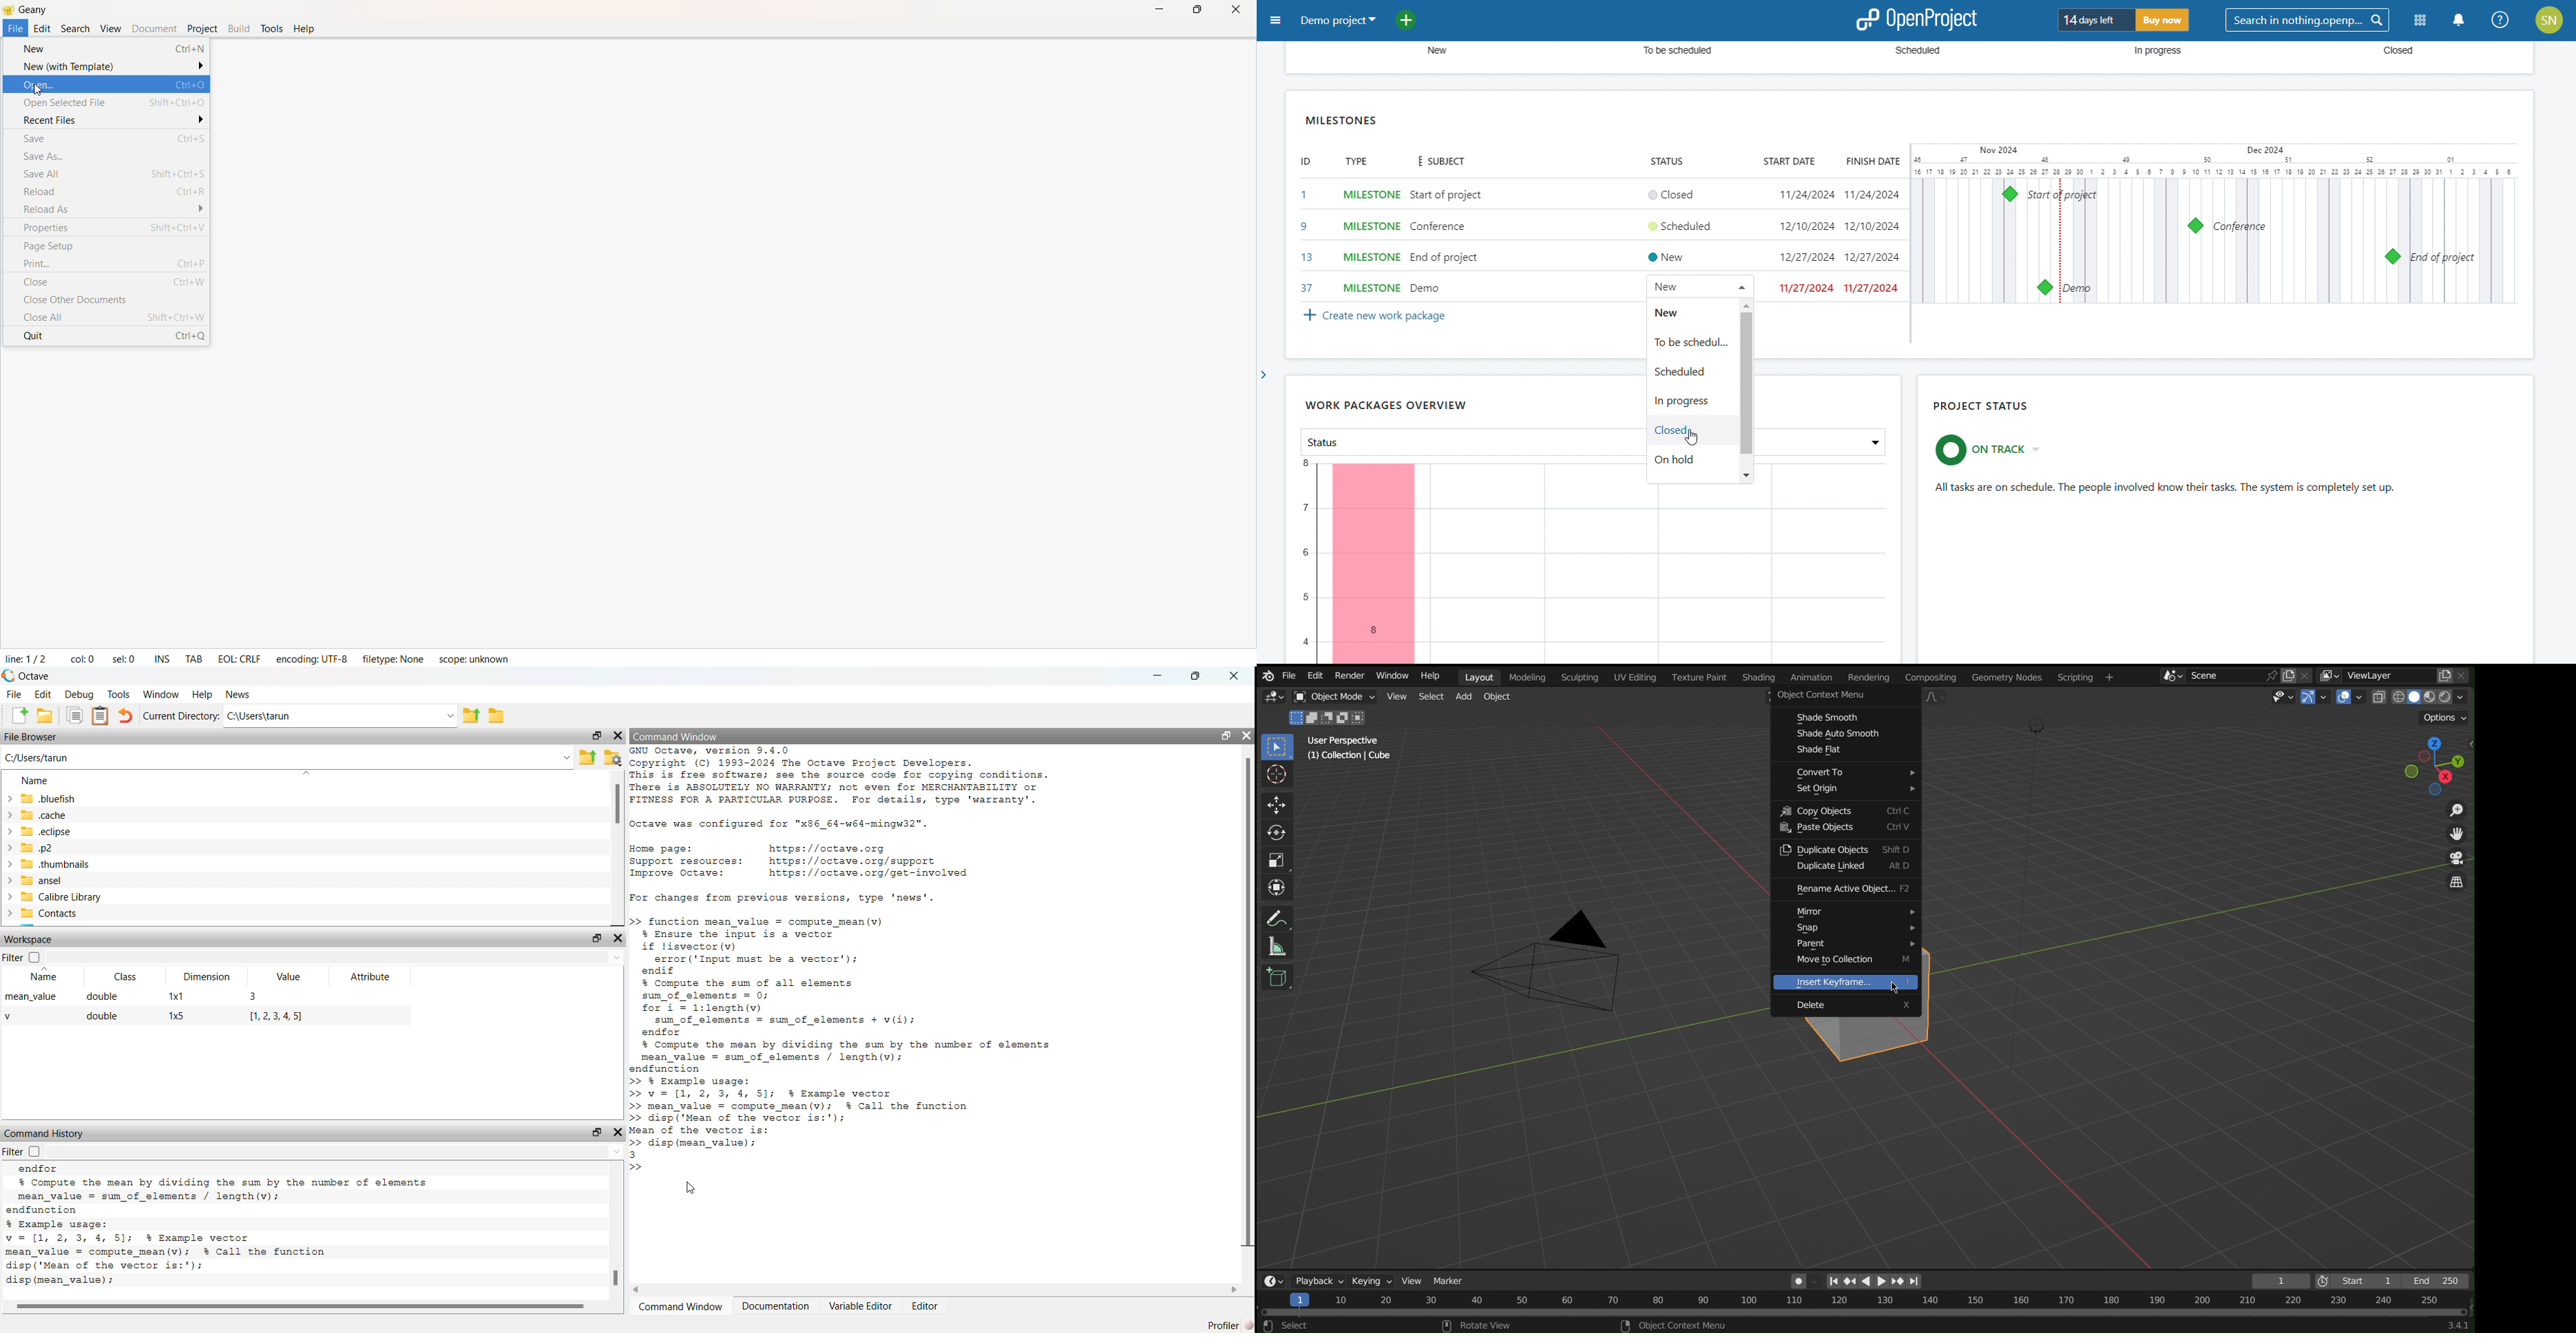 The image size is (2576, 1344). I want to click on .p2, so click(37, 848).